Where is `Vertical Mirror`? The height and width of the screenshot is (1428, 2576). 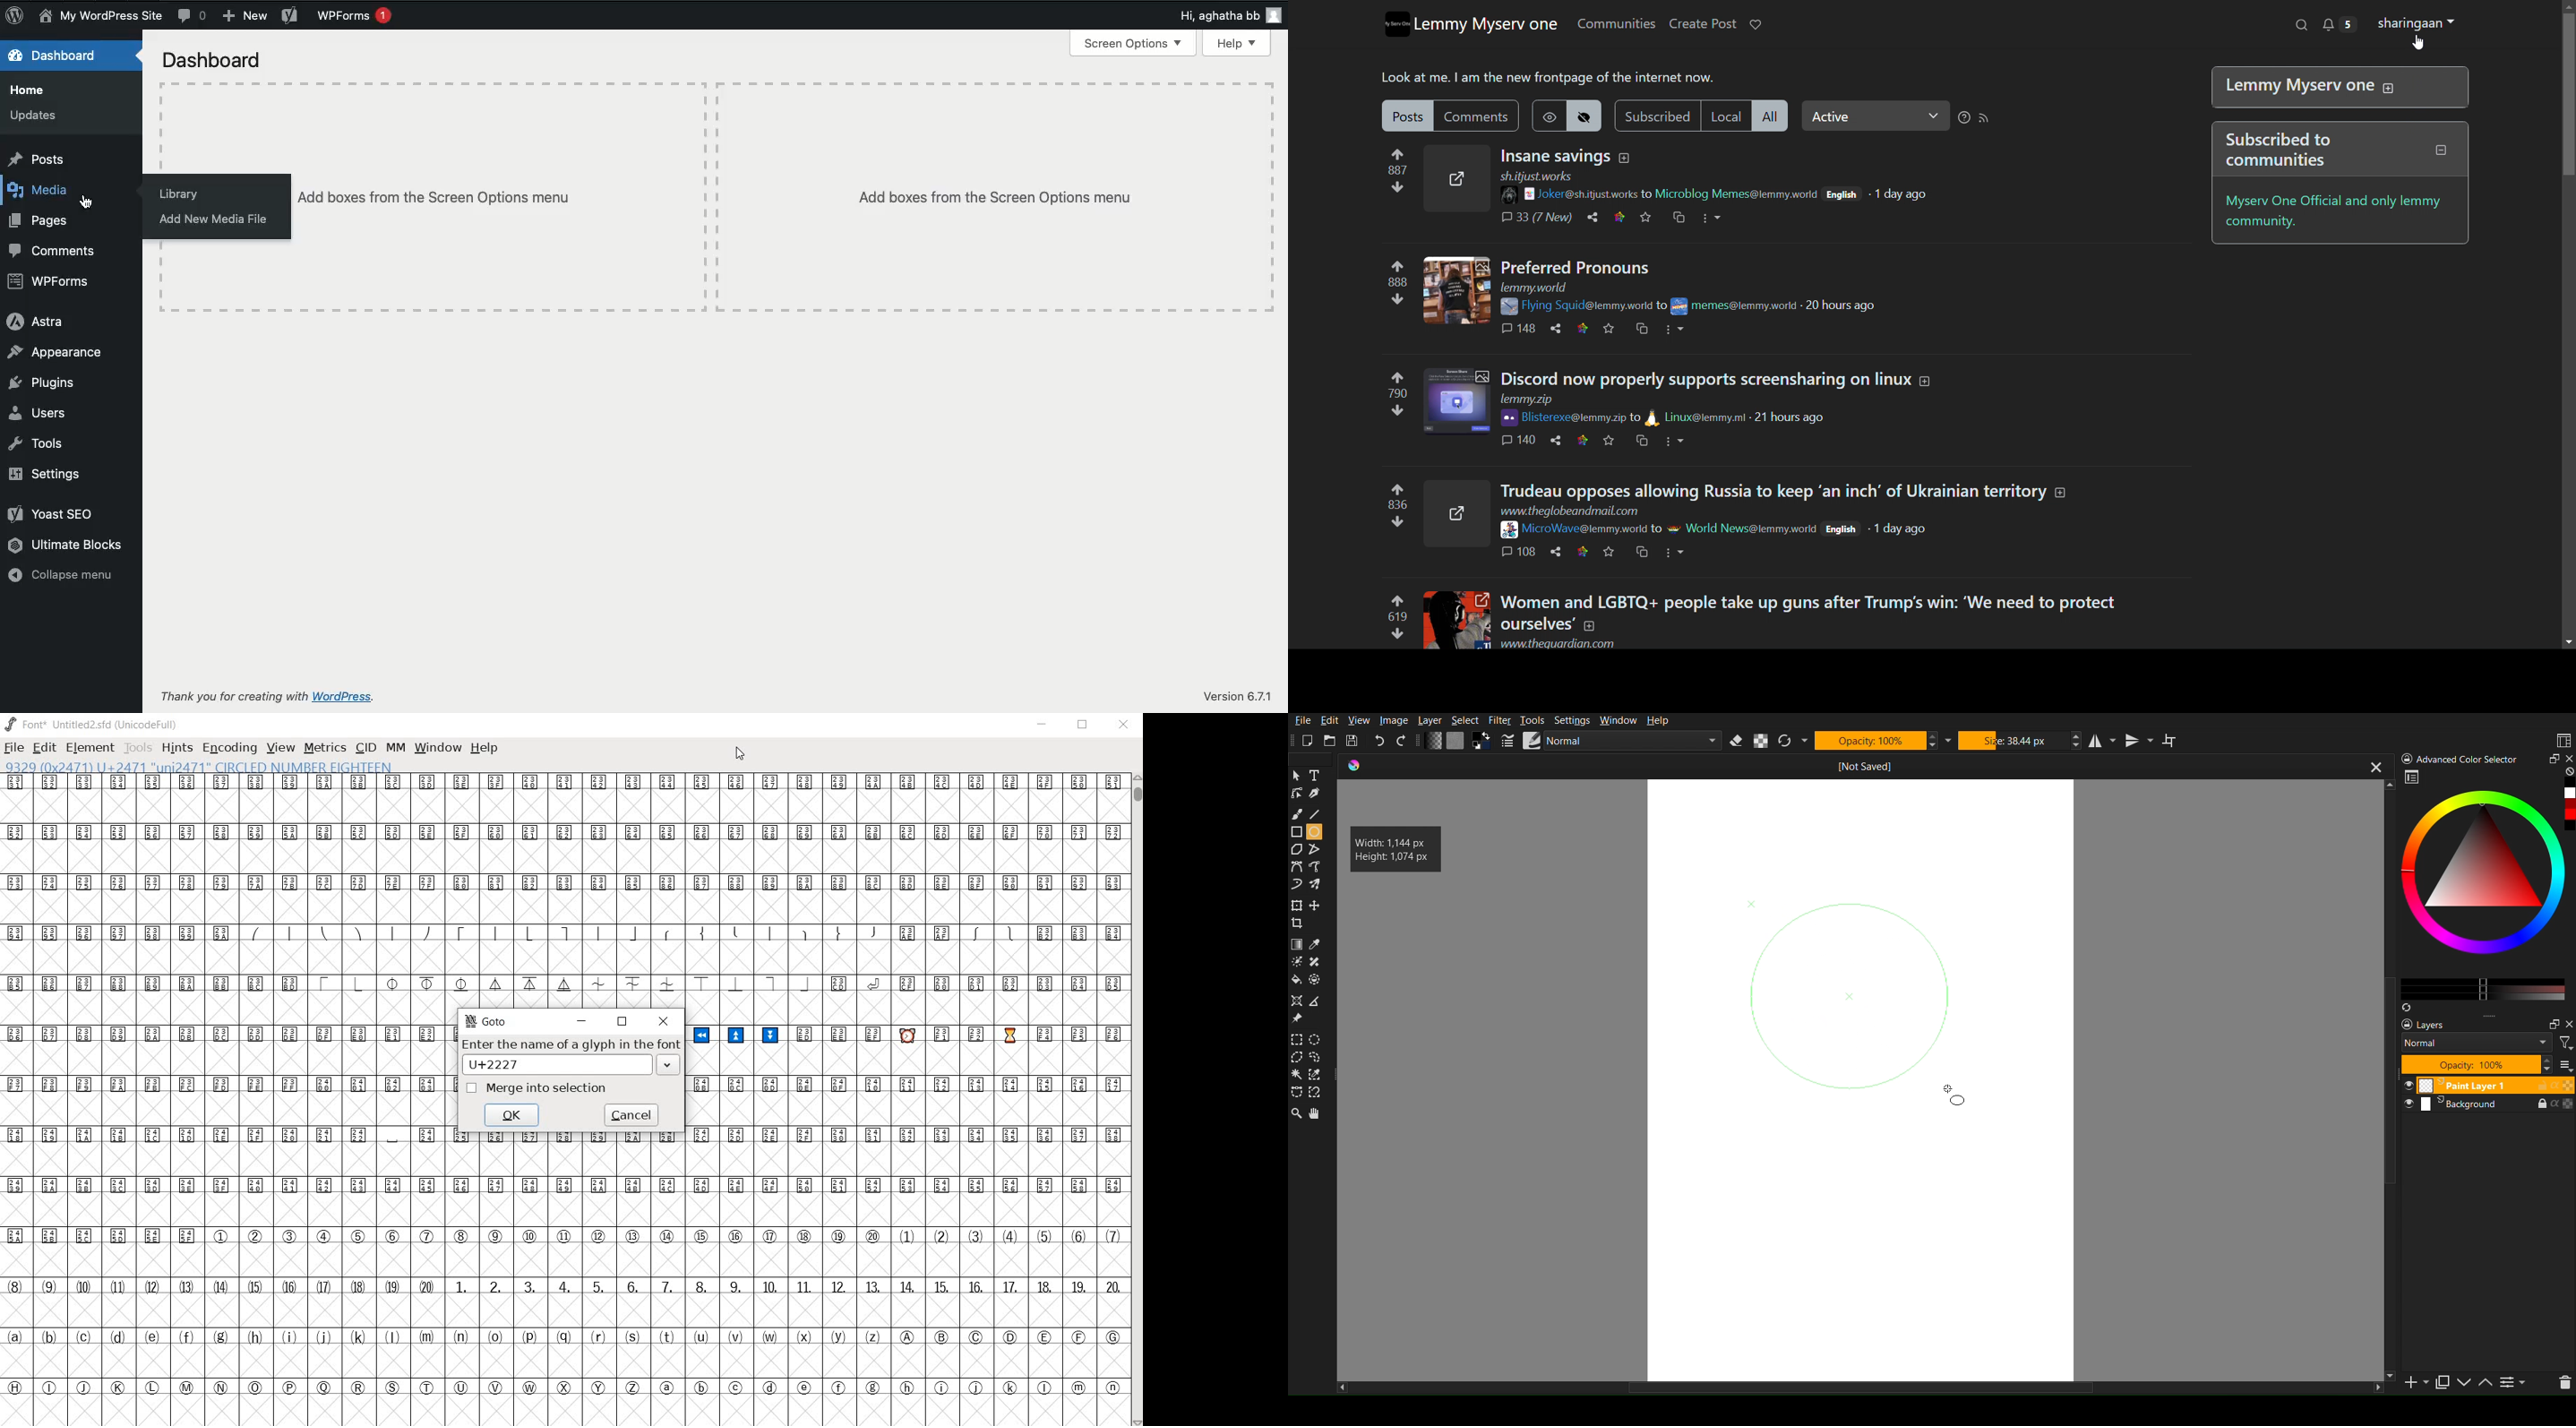
Vertical Mirror is located at coordinates (2137, 740).